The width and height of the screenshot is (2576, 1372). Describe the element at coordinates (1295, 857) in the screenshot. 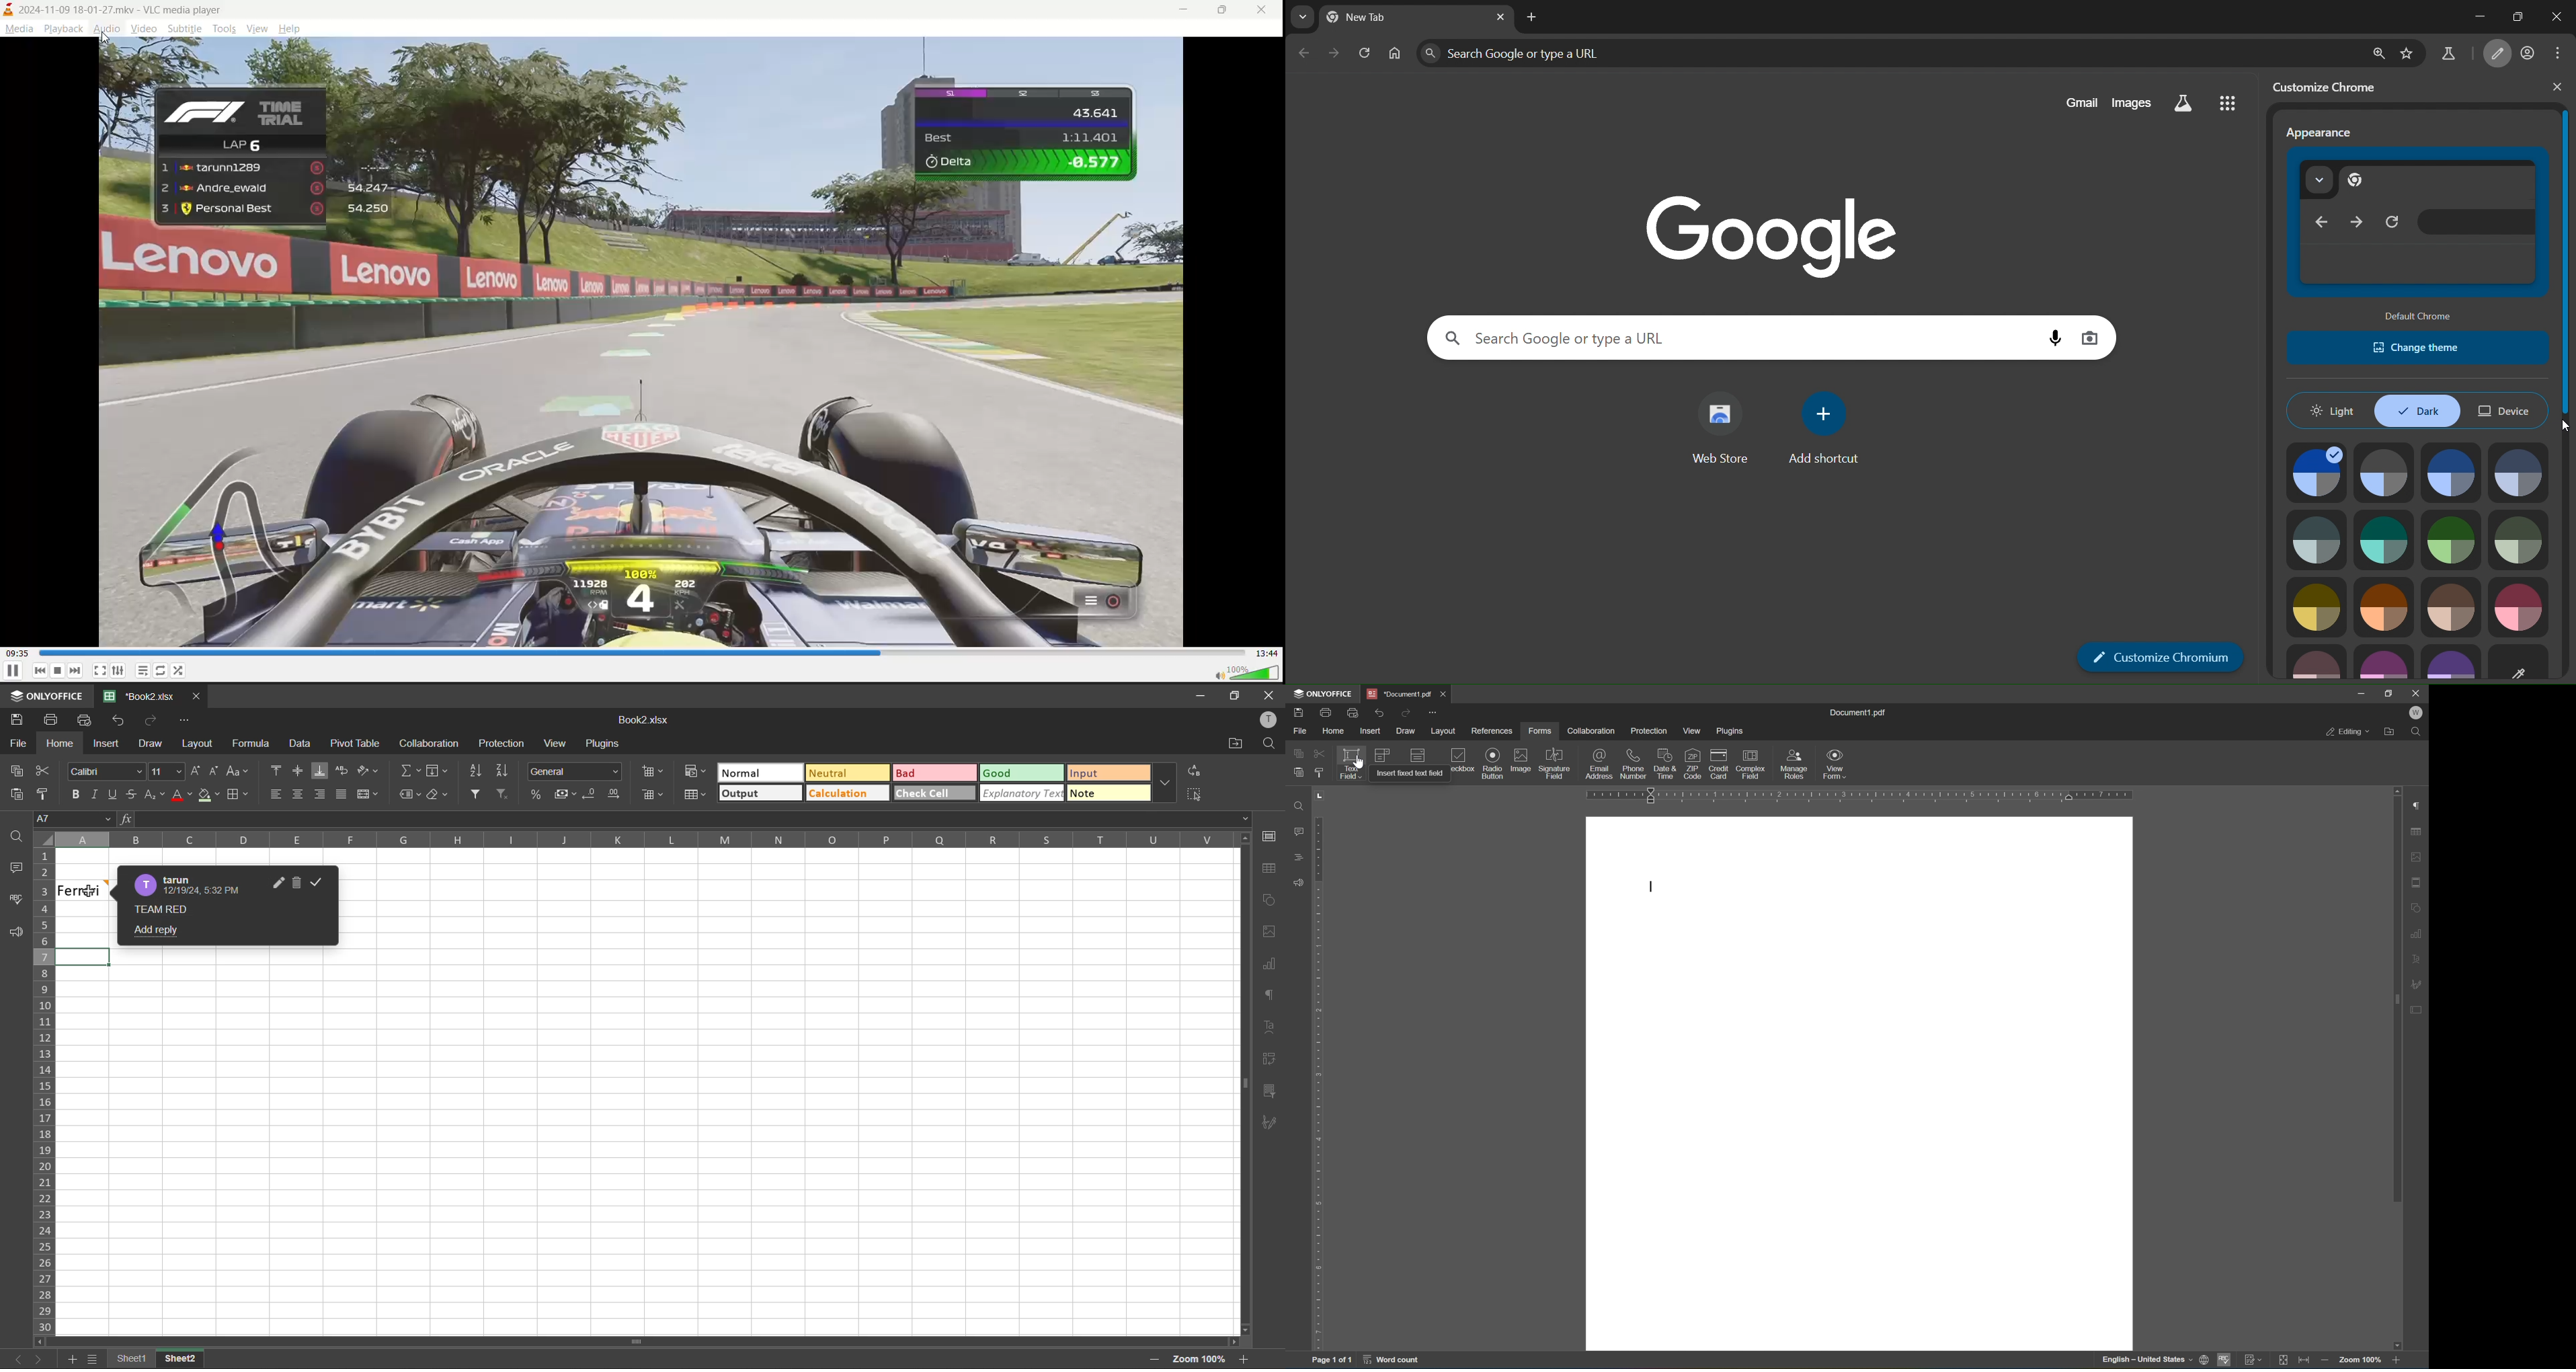

I see `headings` at that location.